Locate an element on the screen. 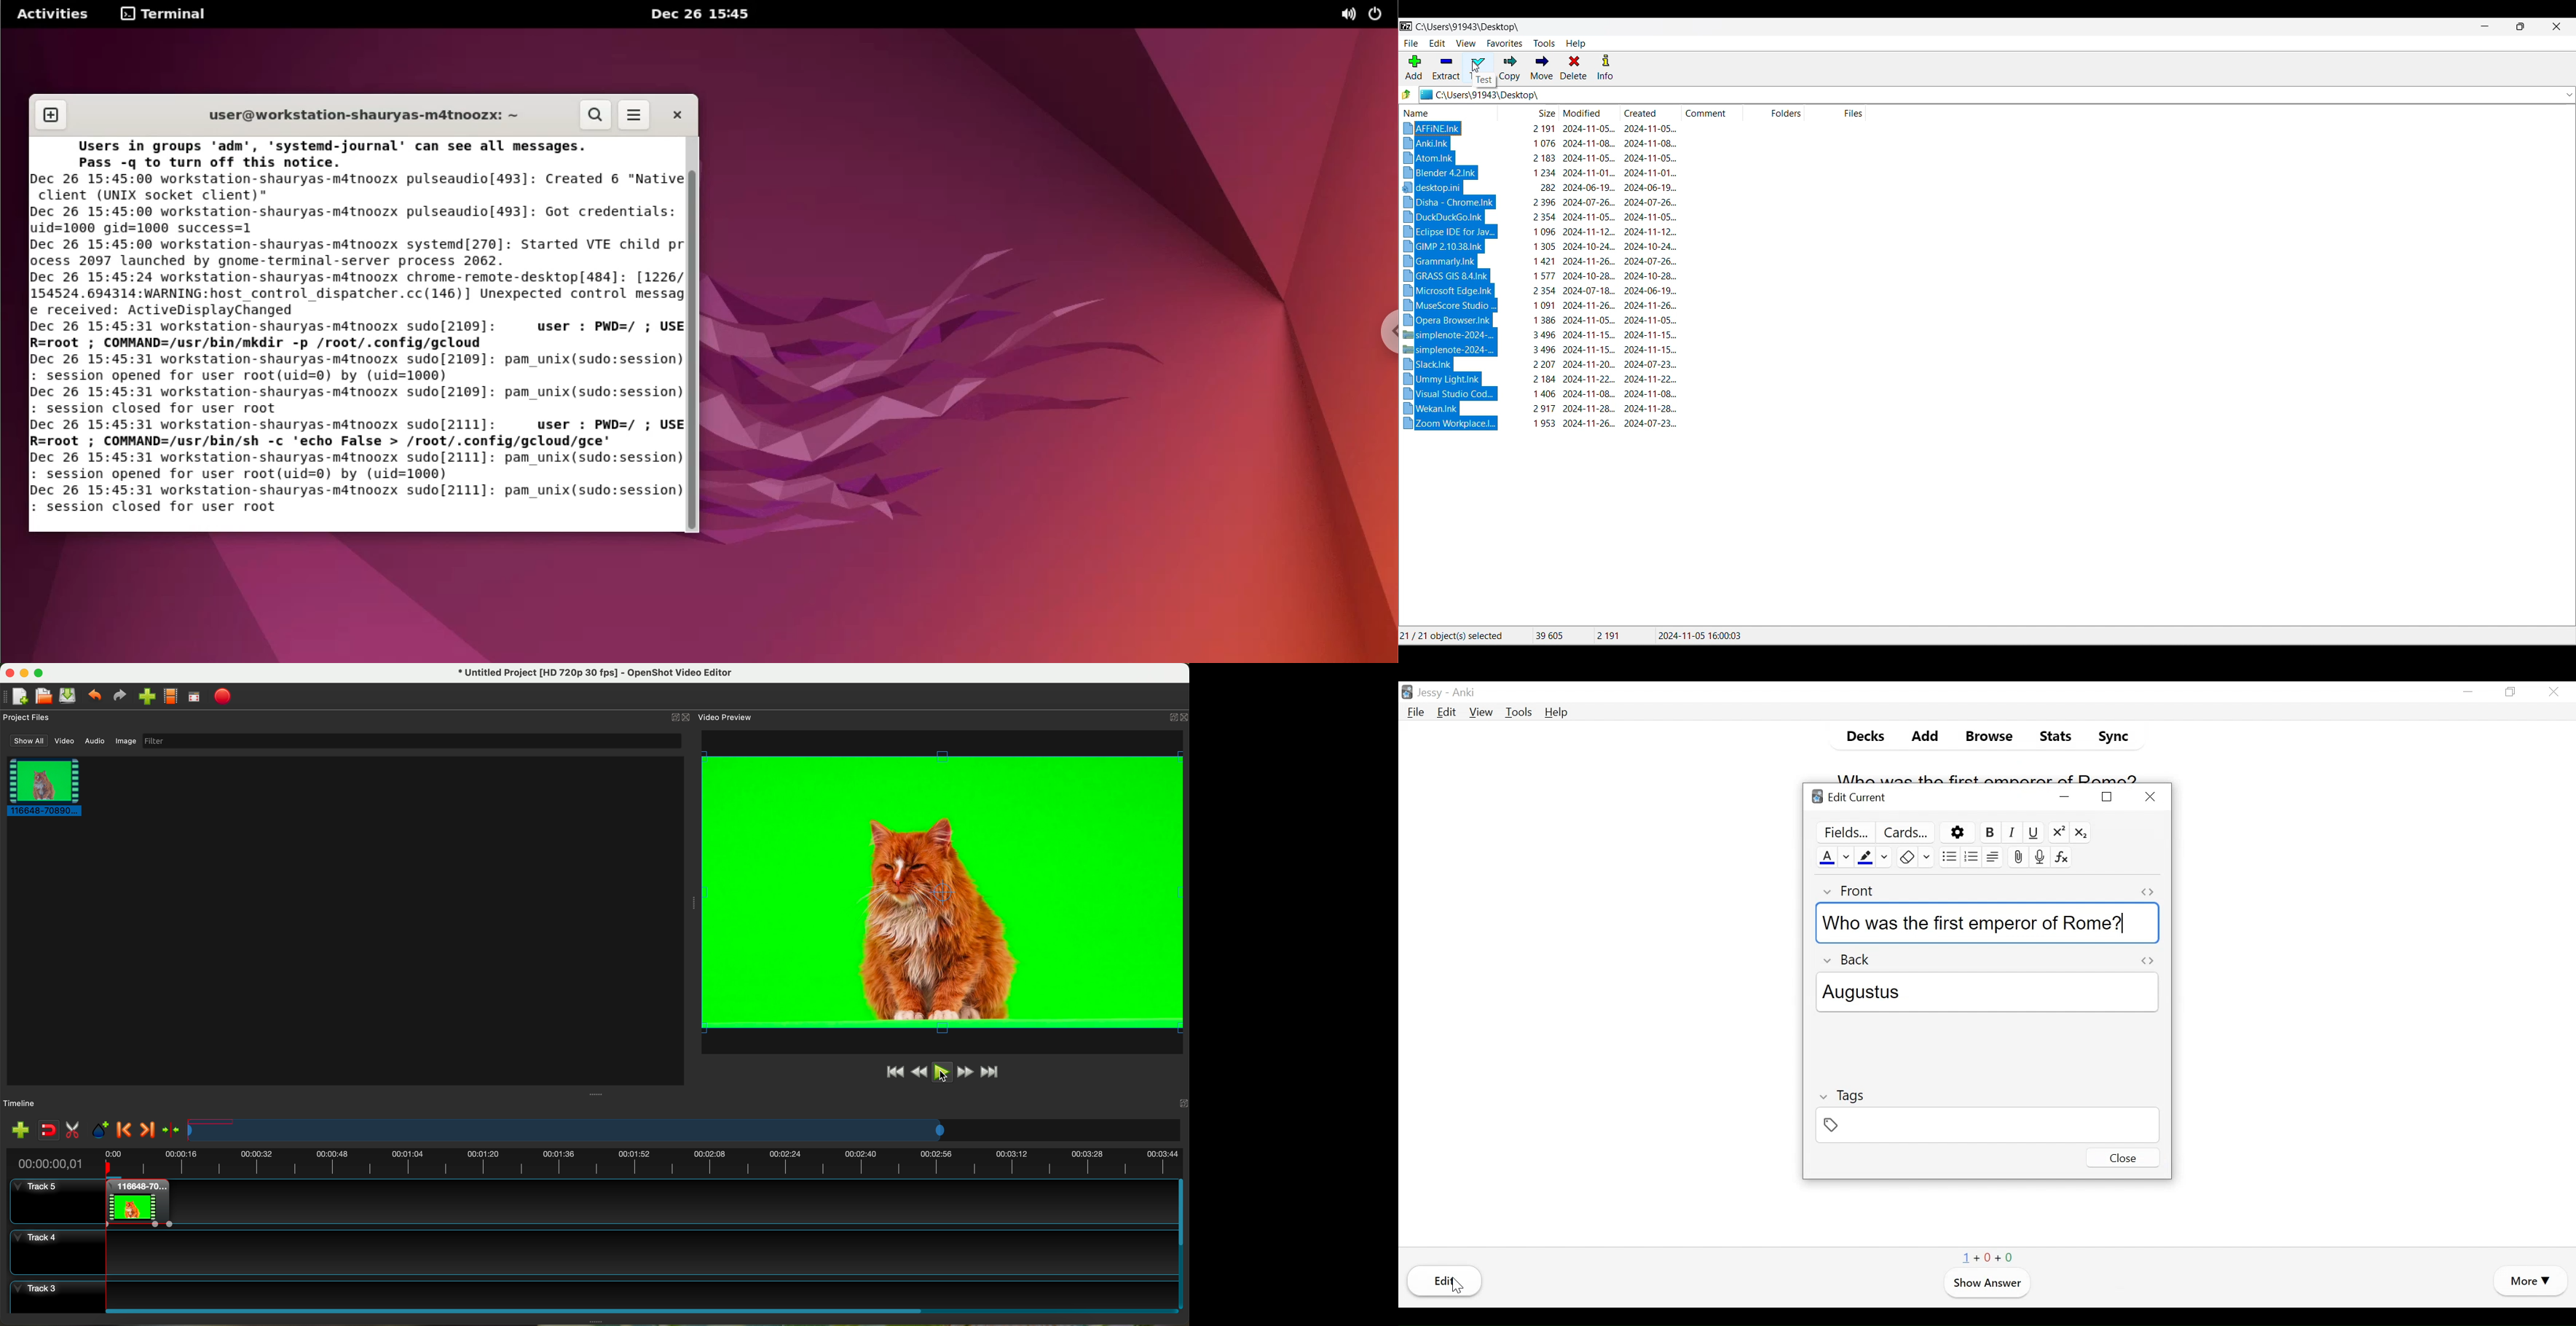  track 5 is located at coordinates (41, 1191).